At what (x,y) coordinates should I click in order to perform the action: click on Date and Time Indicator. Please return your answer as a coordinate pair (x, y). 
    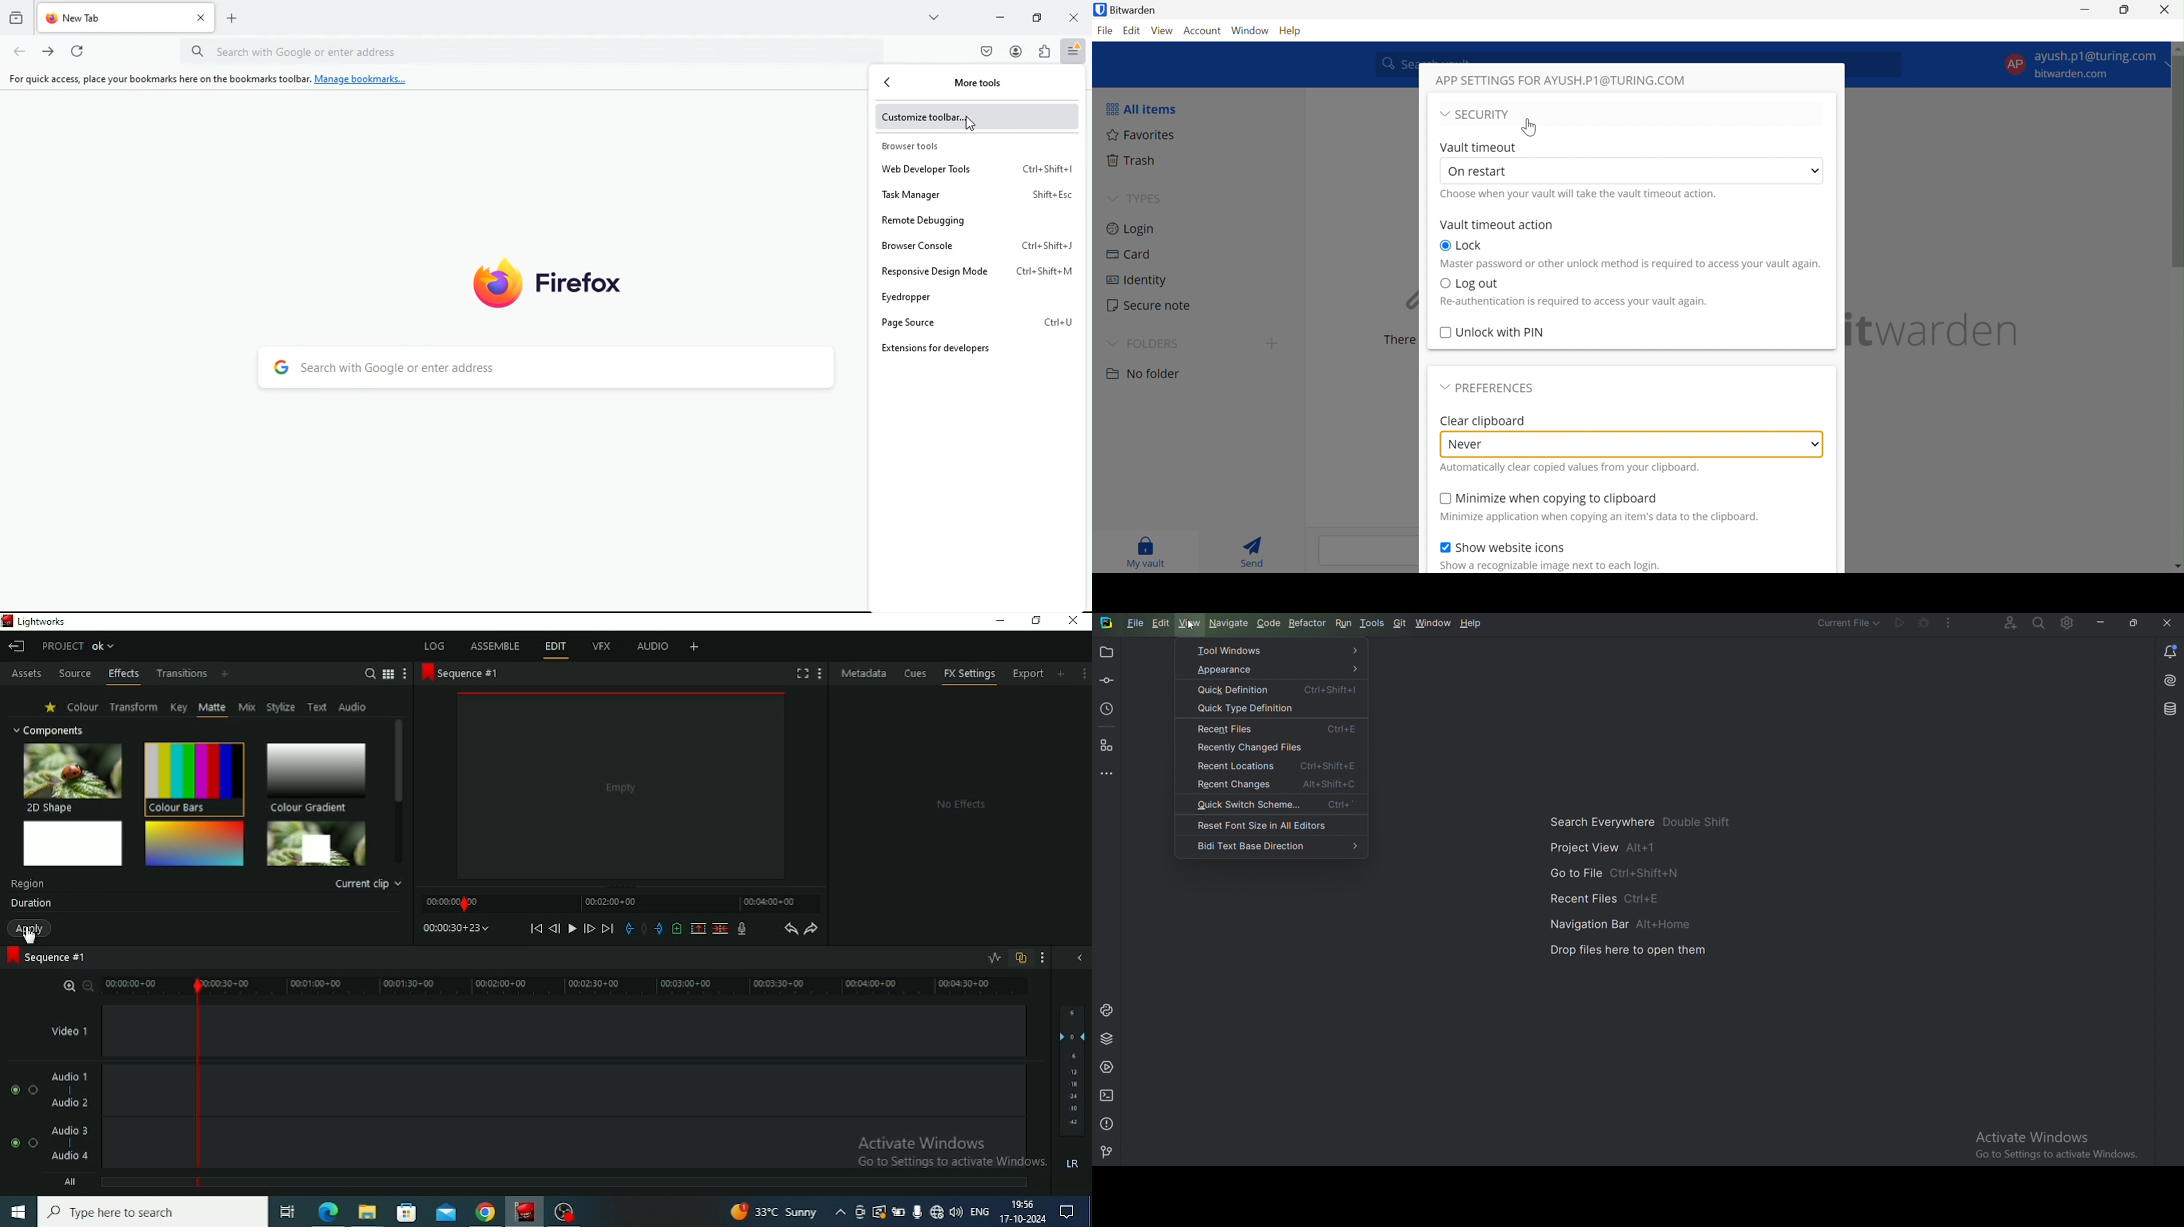
    Looking at the image, I should click on (1022, 1212).